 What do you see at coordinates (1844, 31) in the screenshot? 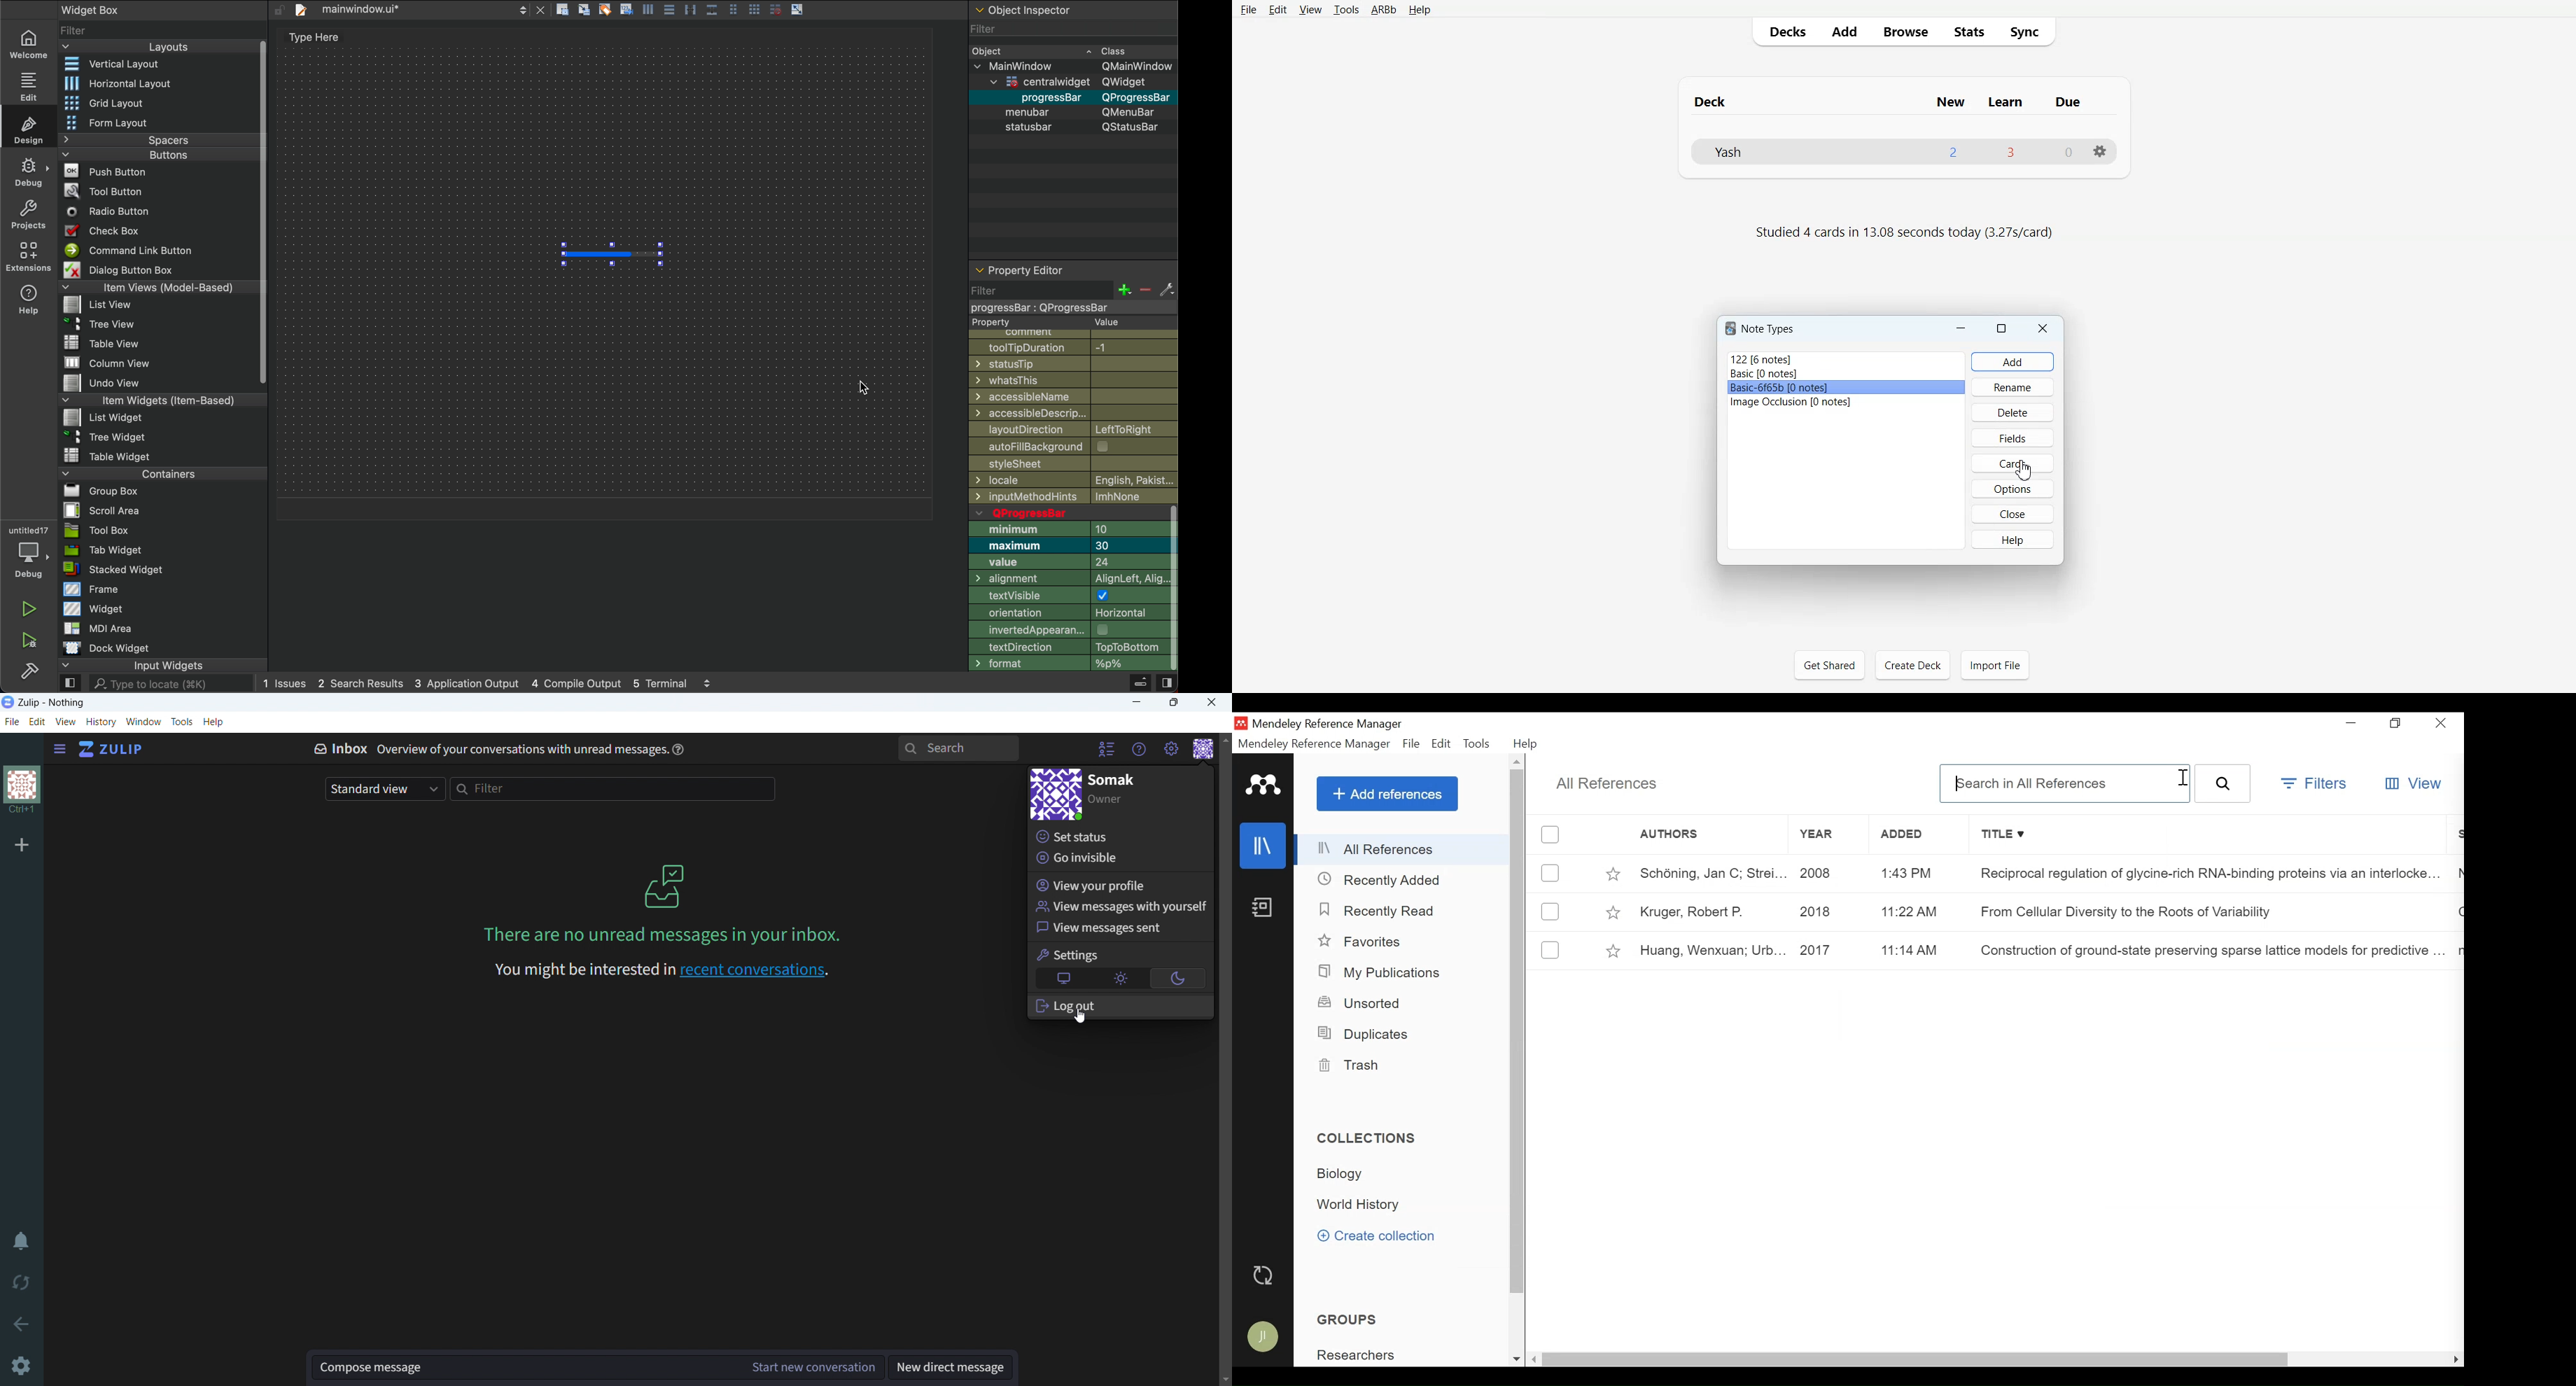
I see `Add` at bounding box center [1844, 31].